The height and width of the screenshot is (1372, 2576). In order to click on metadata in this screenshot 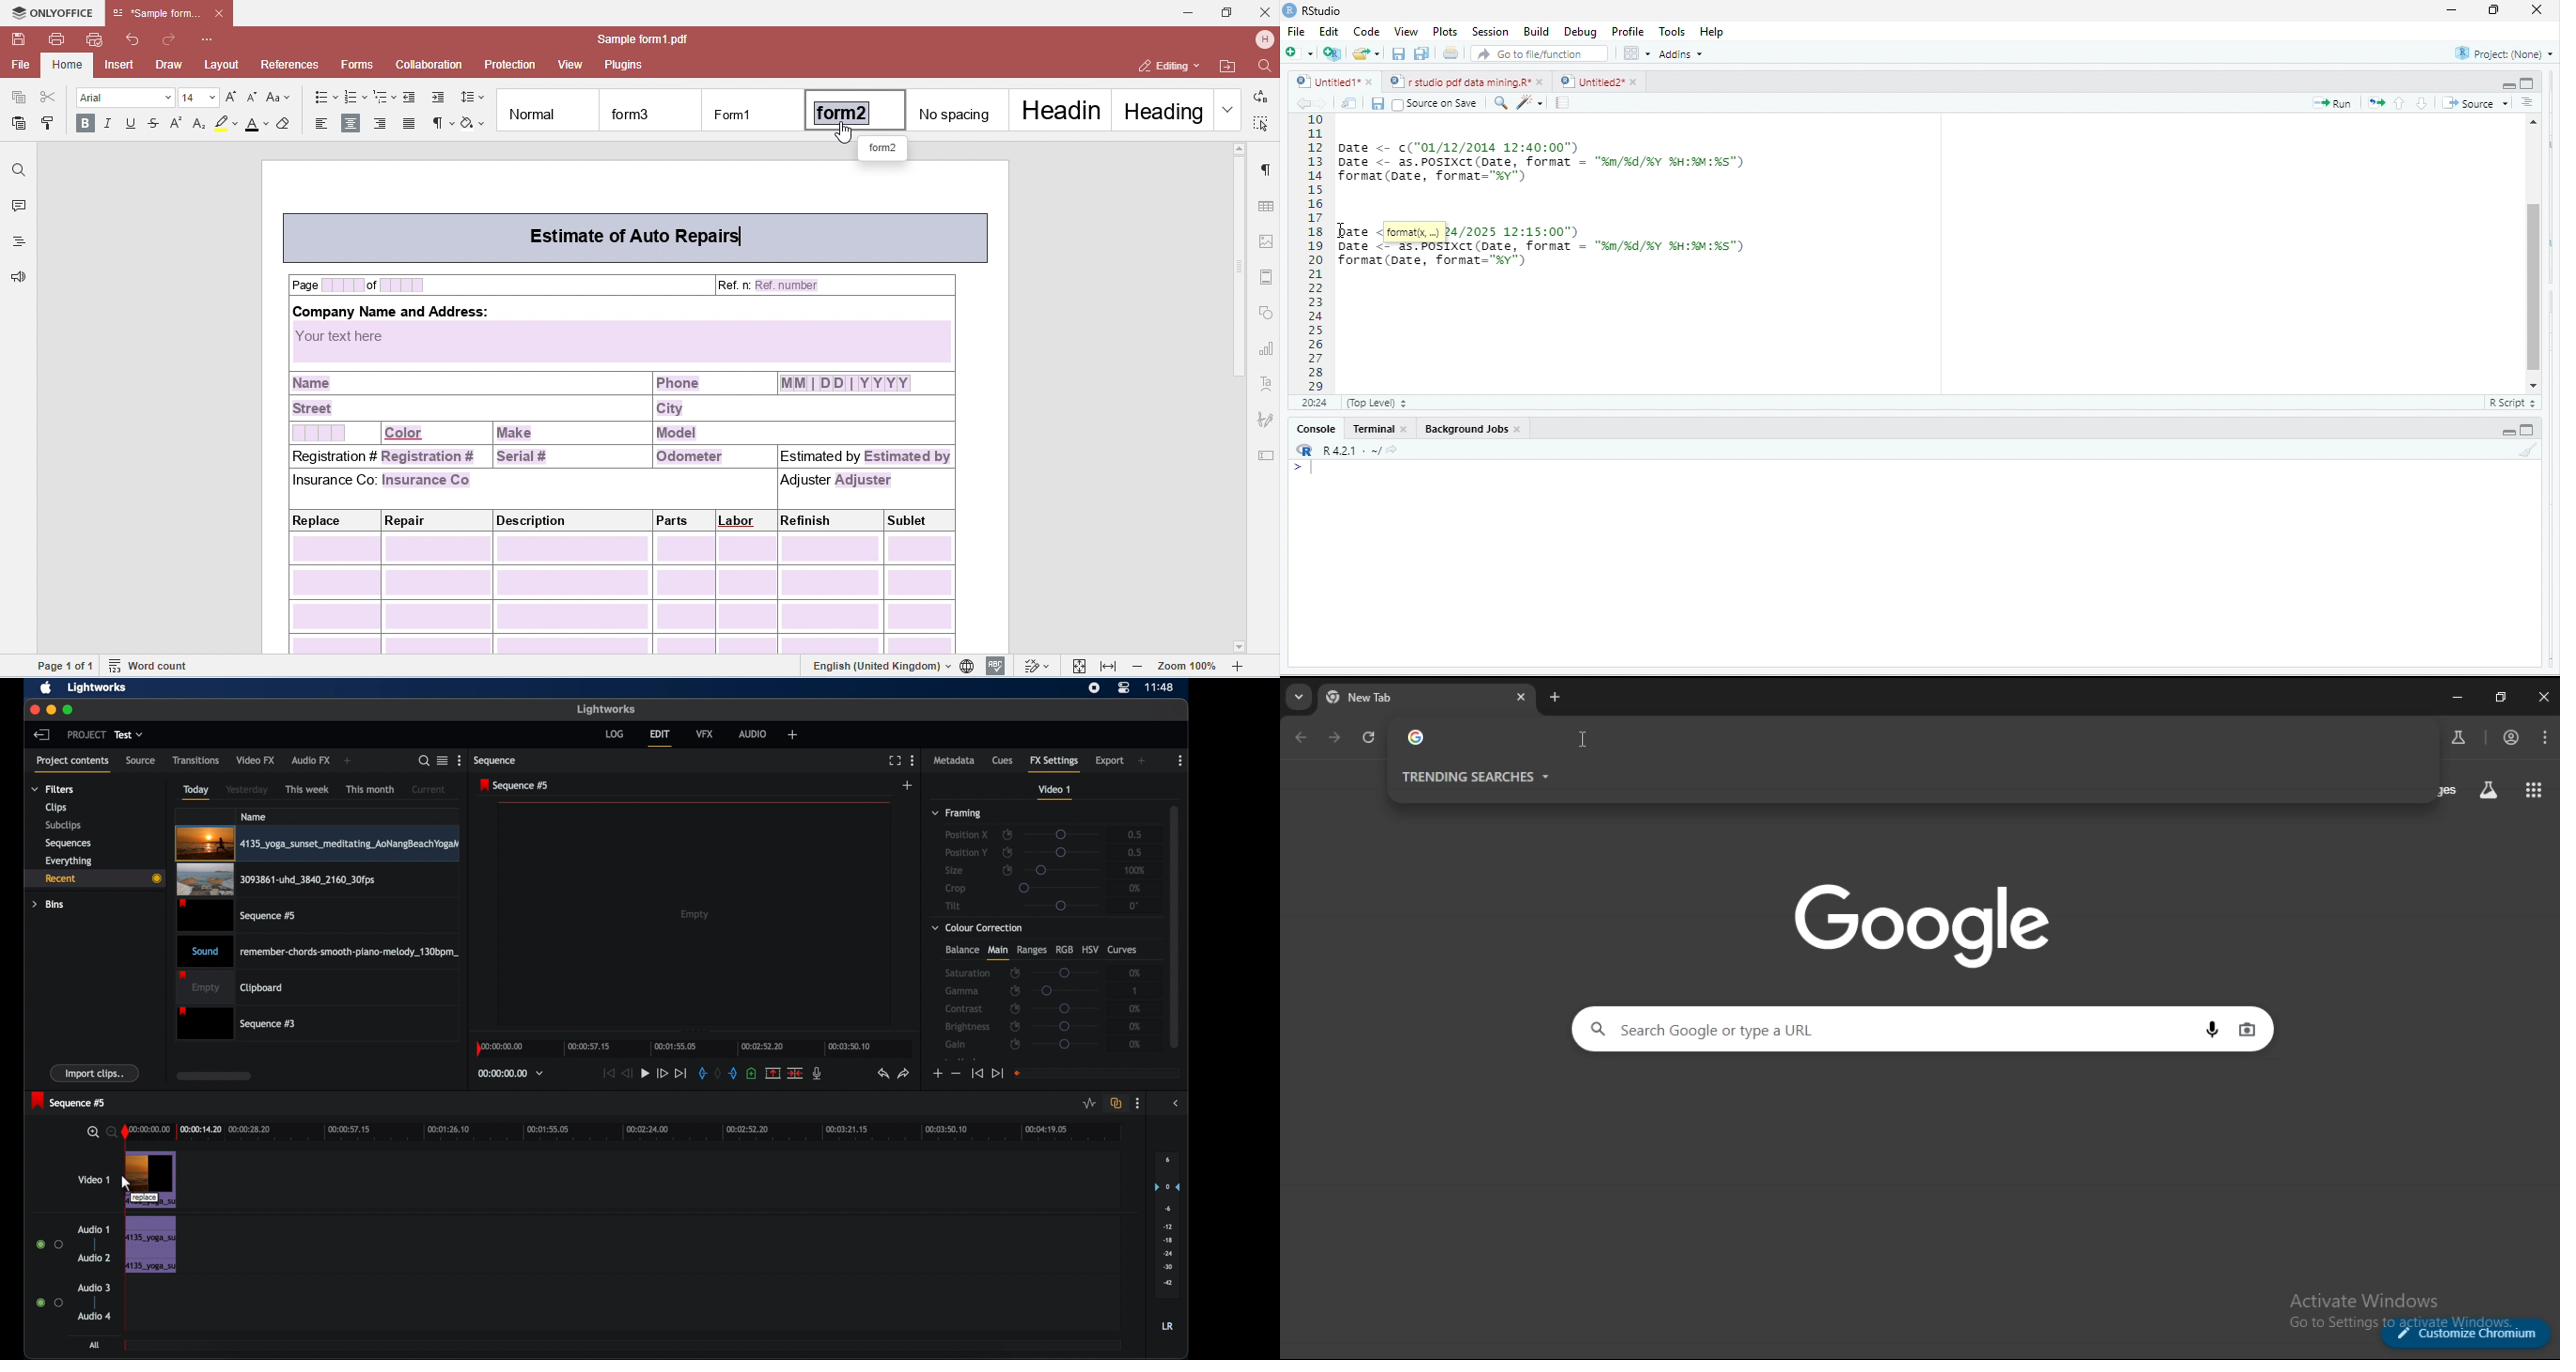, I will do `click(955, 761)`.